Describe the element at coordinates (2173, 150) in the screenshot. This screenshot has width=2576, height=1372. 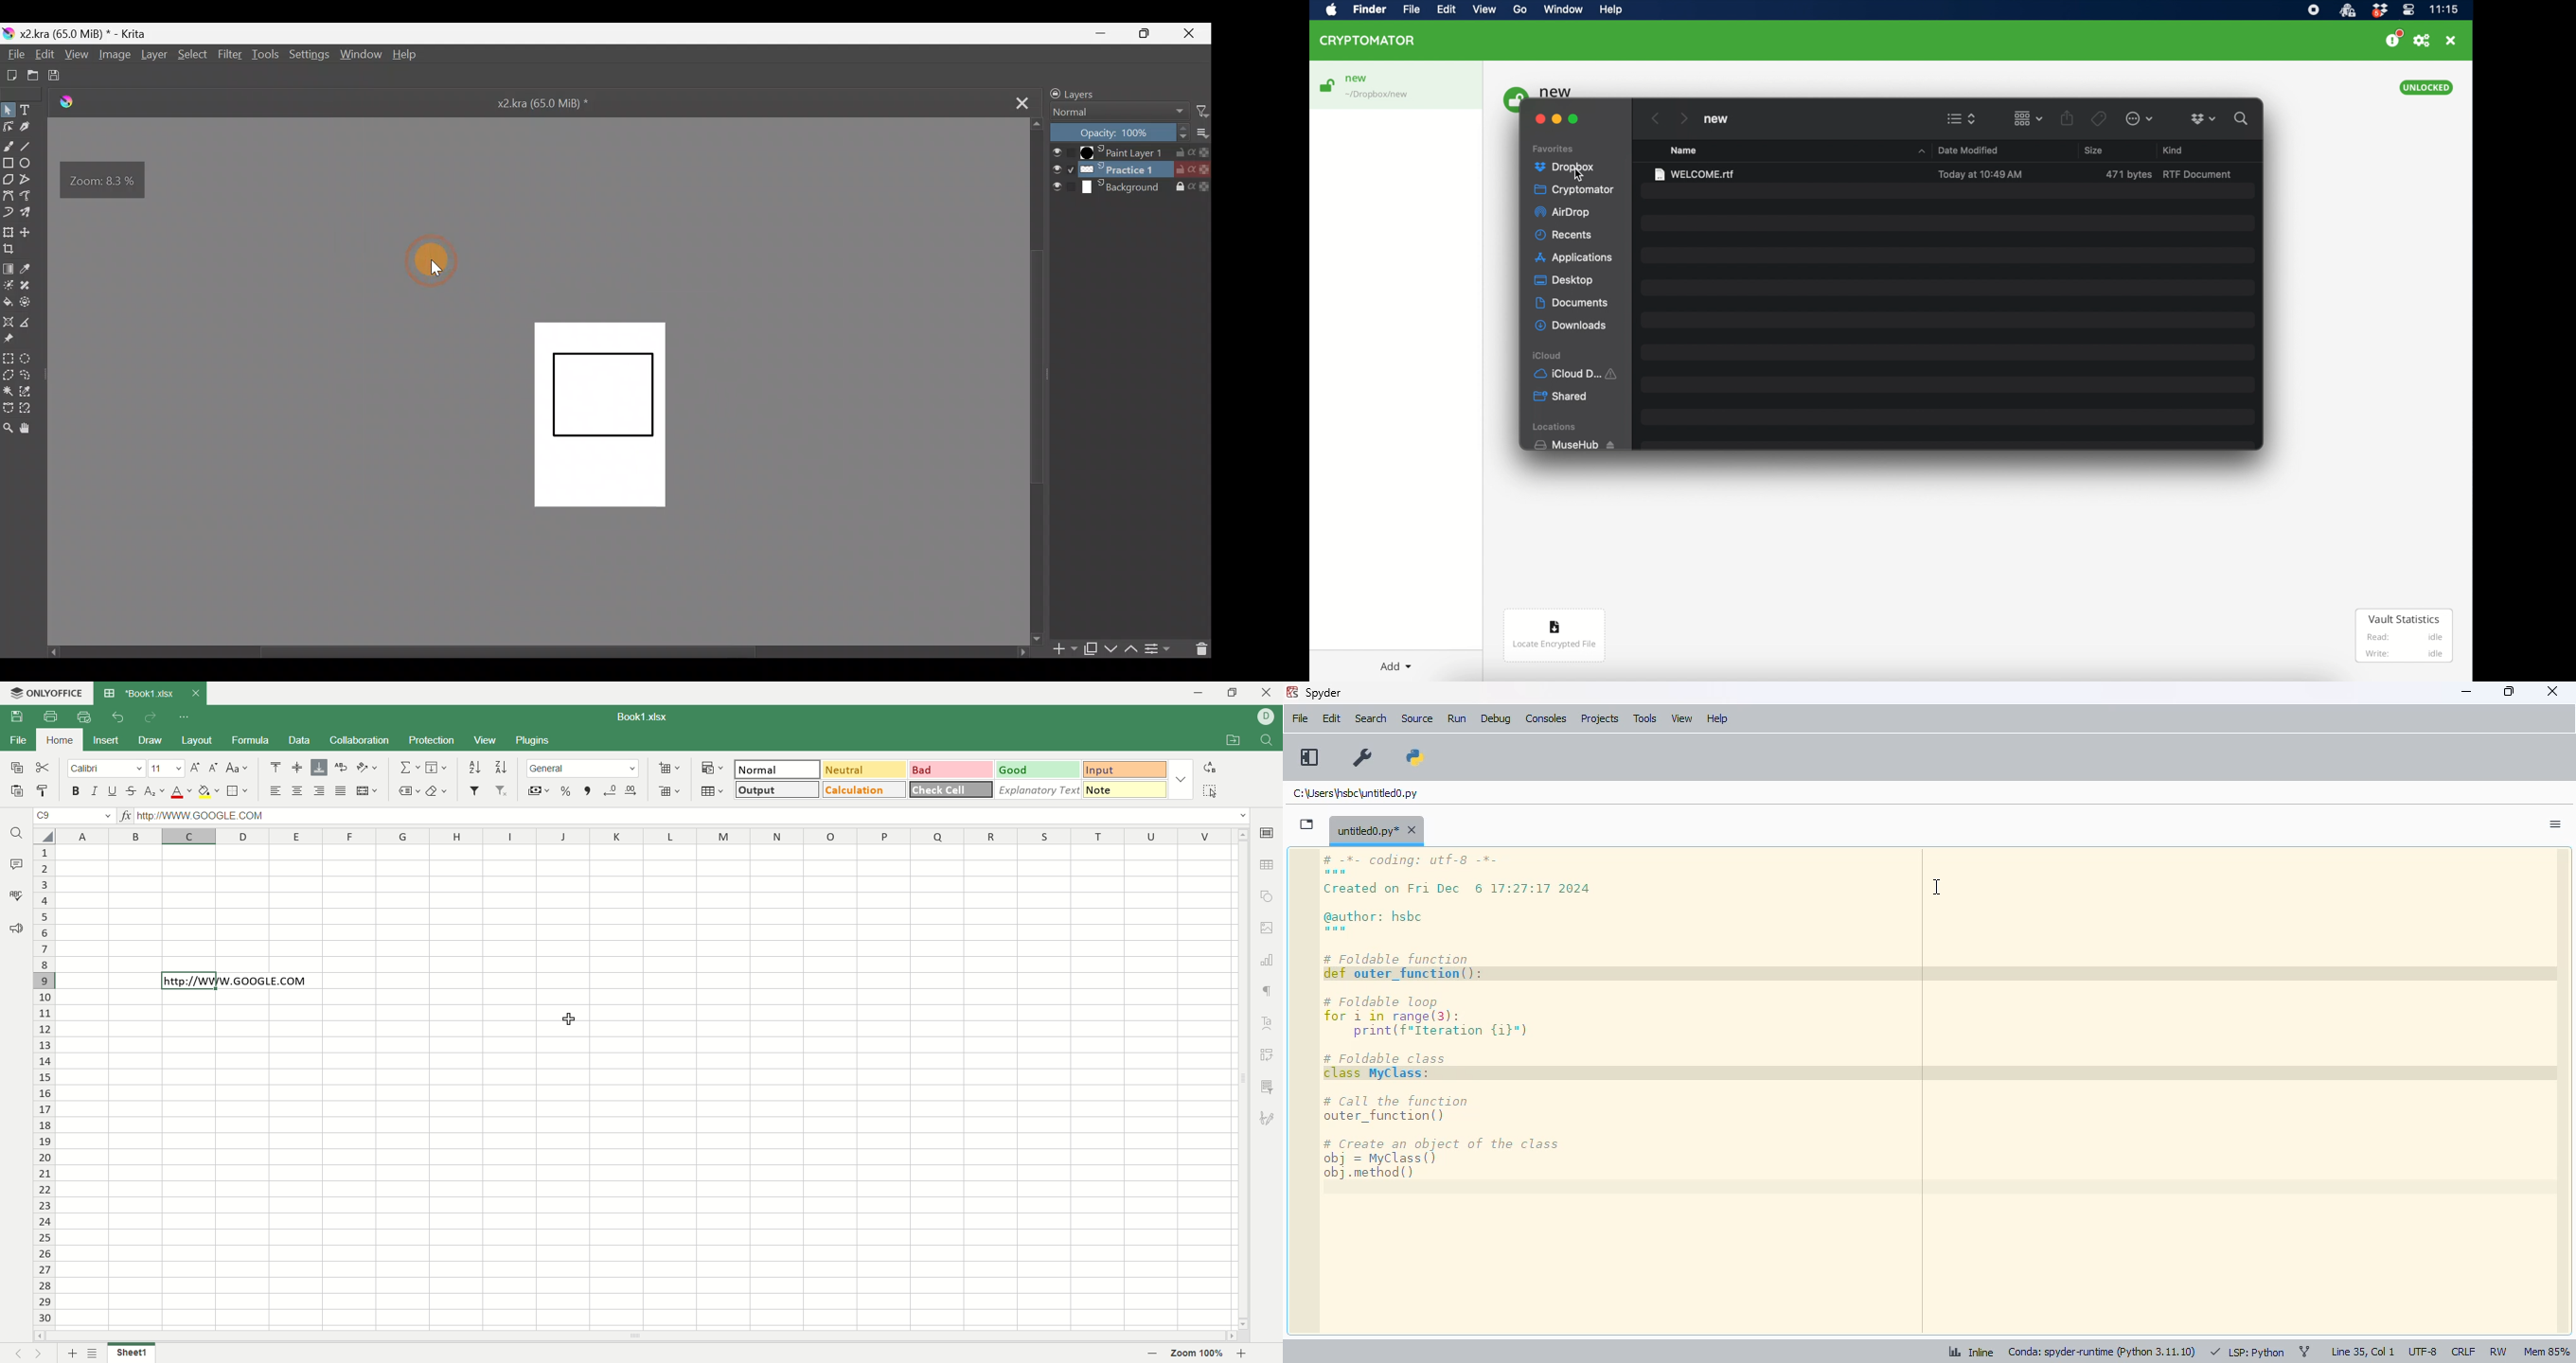
I see `kind` at that location.